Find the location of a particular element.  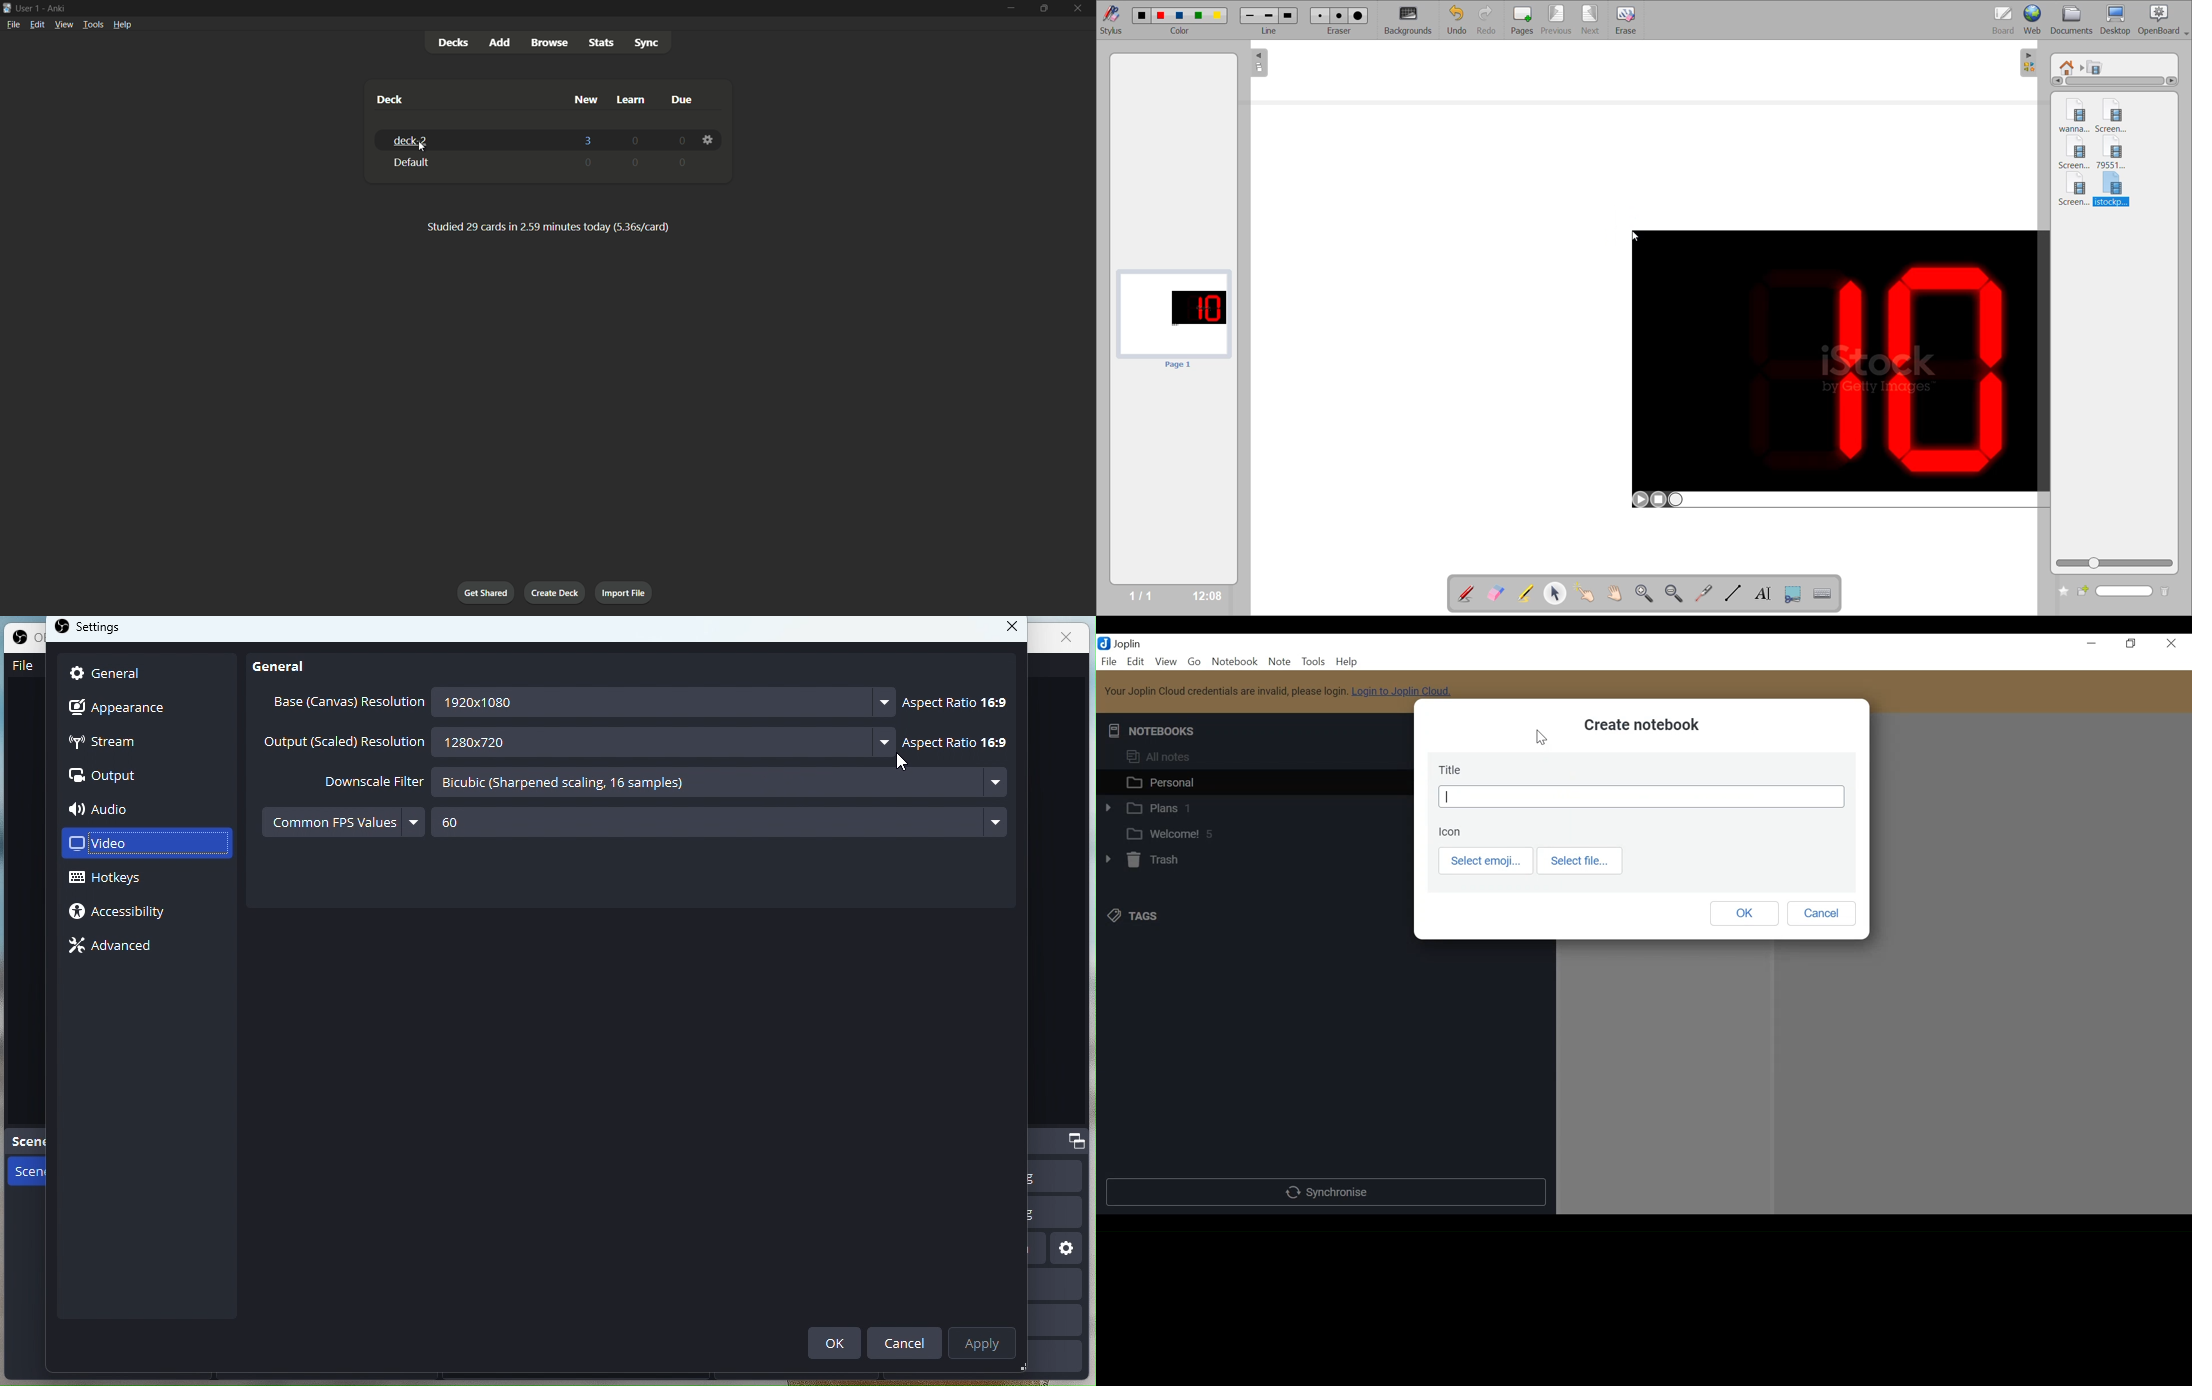

Joplin is located at coordinates (1131, 644).